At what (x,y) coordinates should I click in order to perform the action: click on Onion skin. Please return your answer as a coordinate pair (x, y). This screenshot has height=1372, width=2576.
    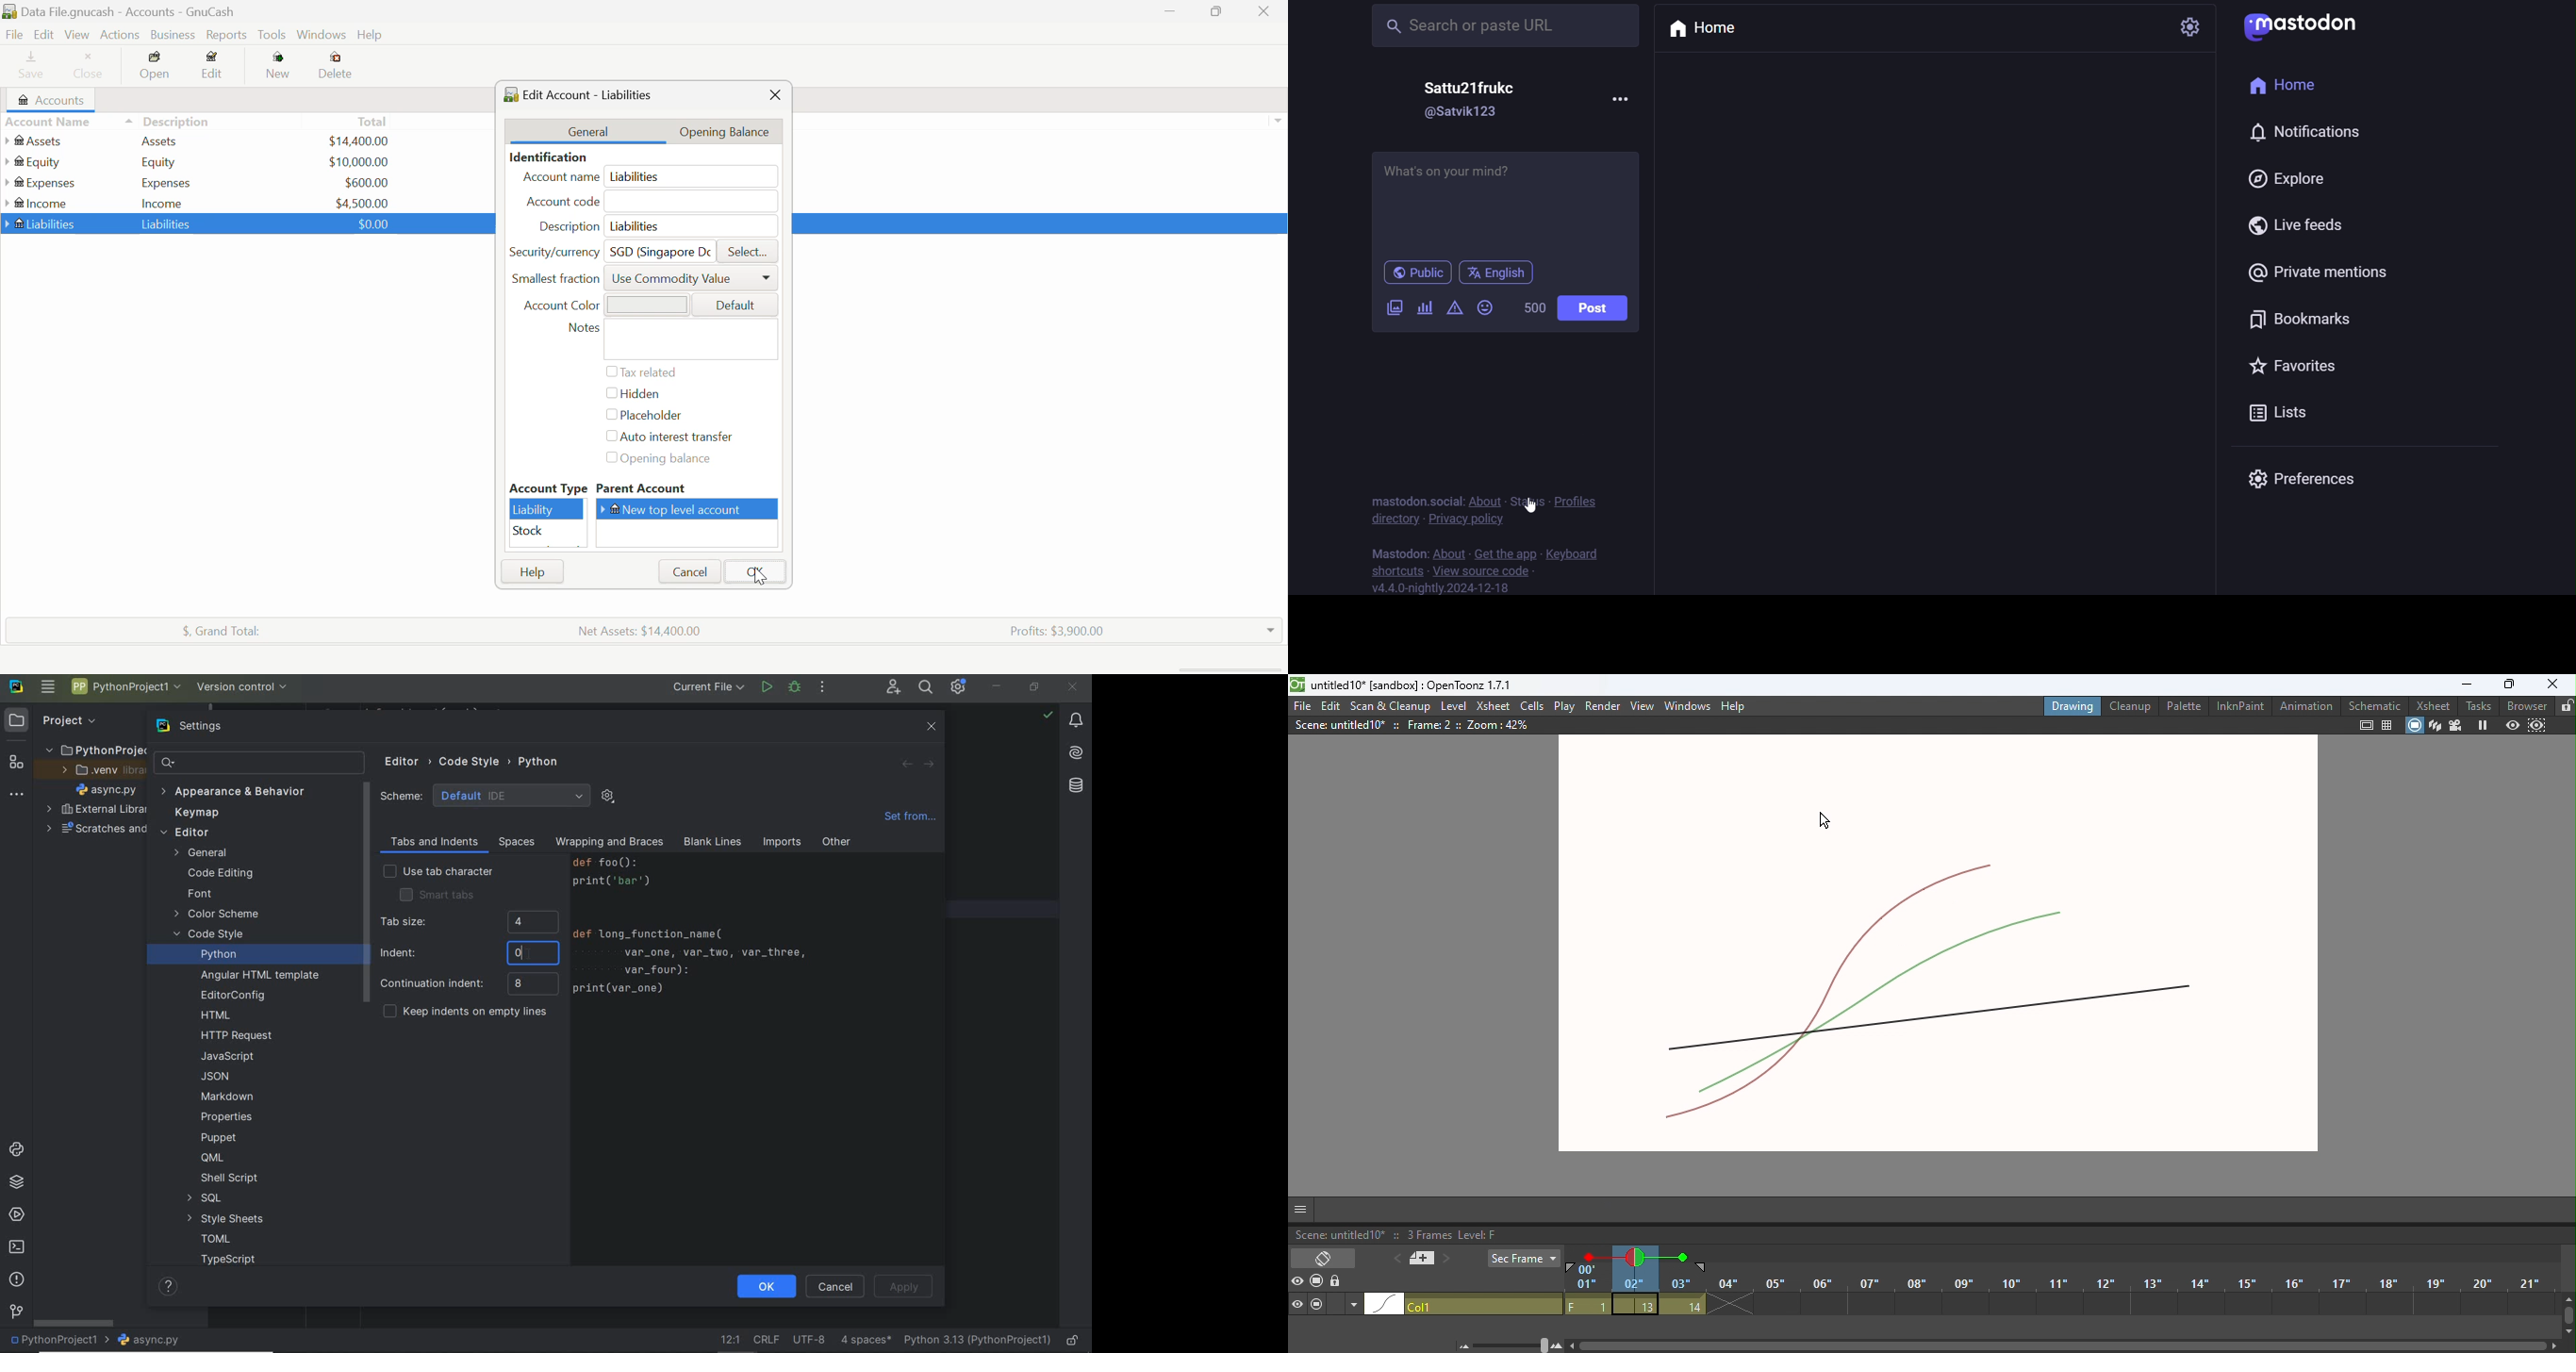
    Looking at the image, I should click on (1634, 1257).